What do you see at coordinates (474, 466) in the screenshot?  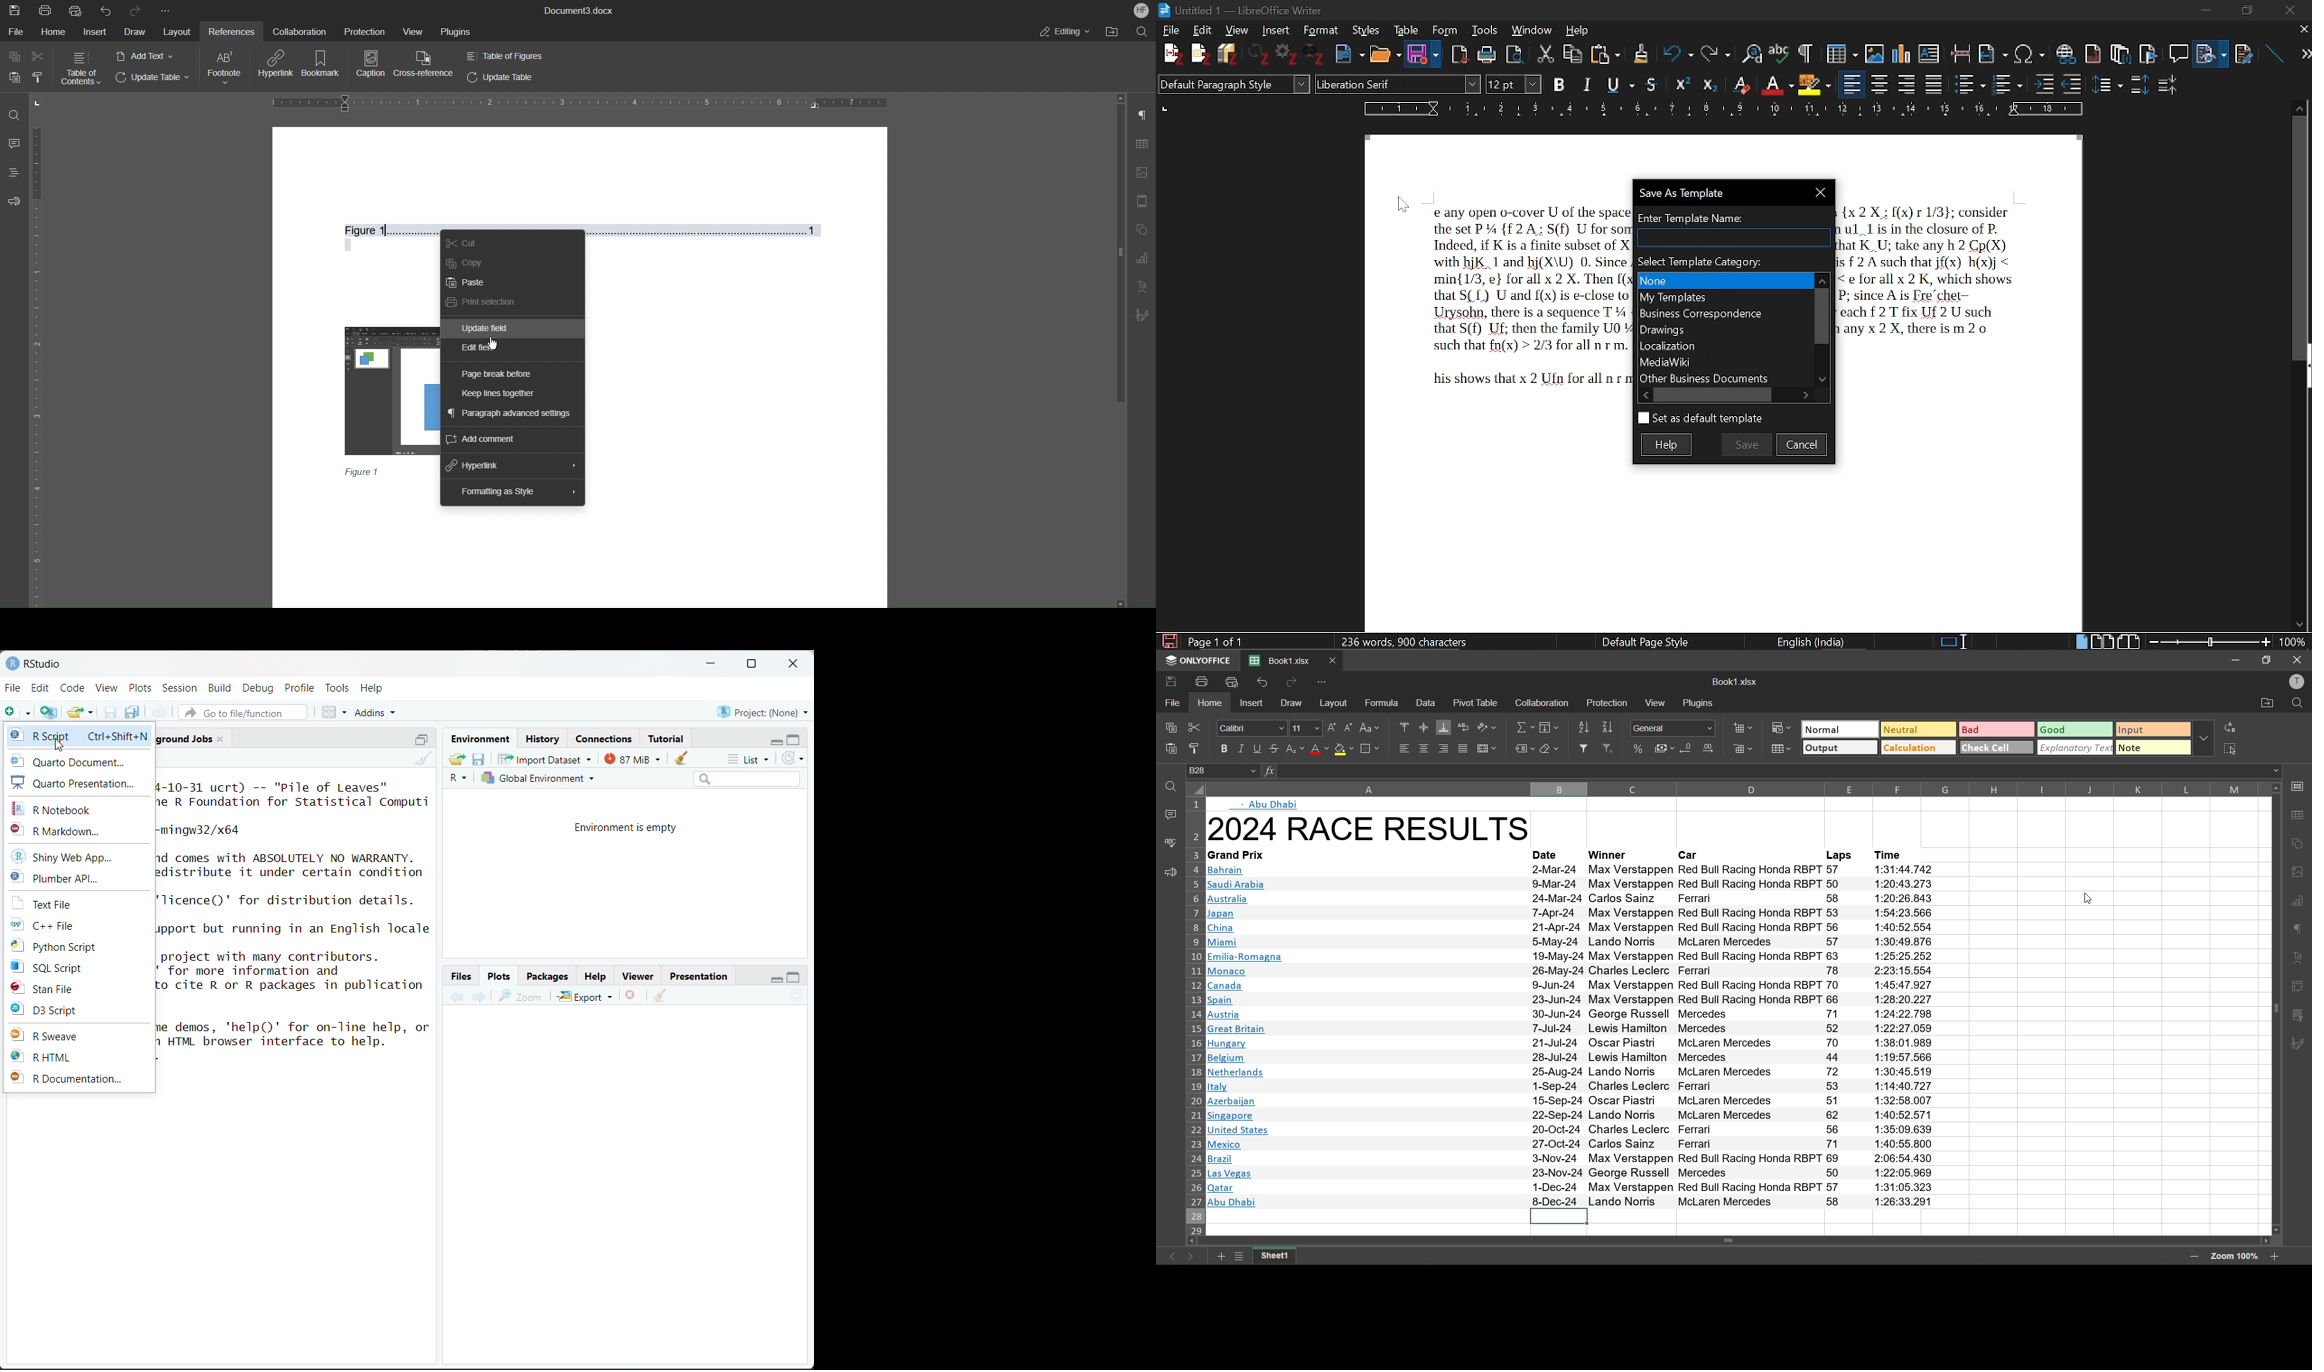 I see `Hyperlink` at bounding box center [474, 466].